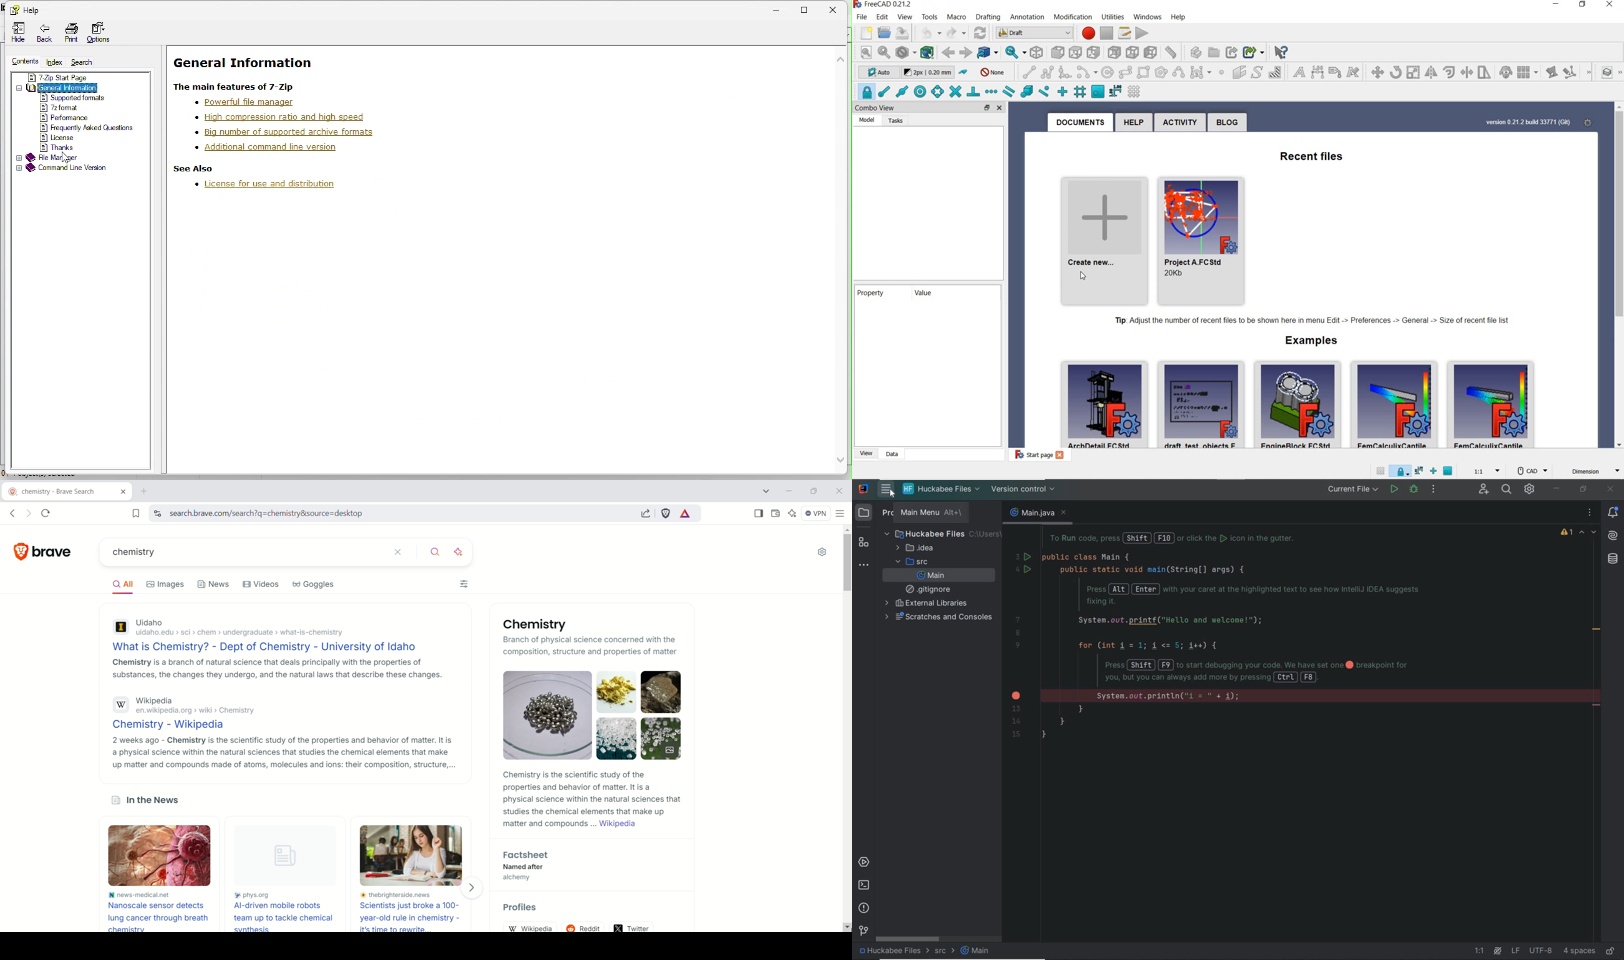 This screenshot has height=980, width=1624. I want to click on text, so click(1298, 73).